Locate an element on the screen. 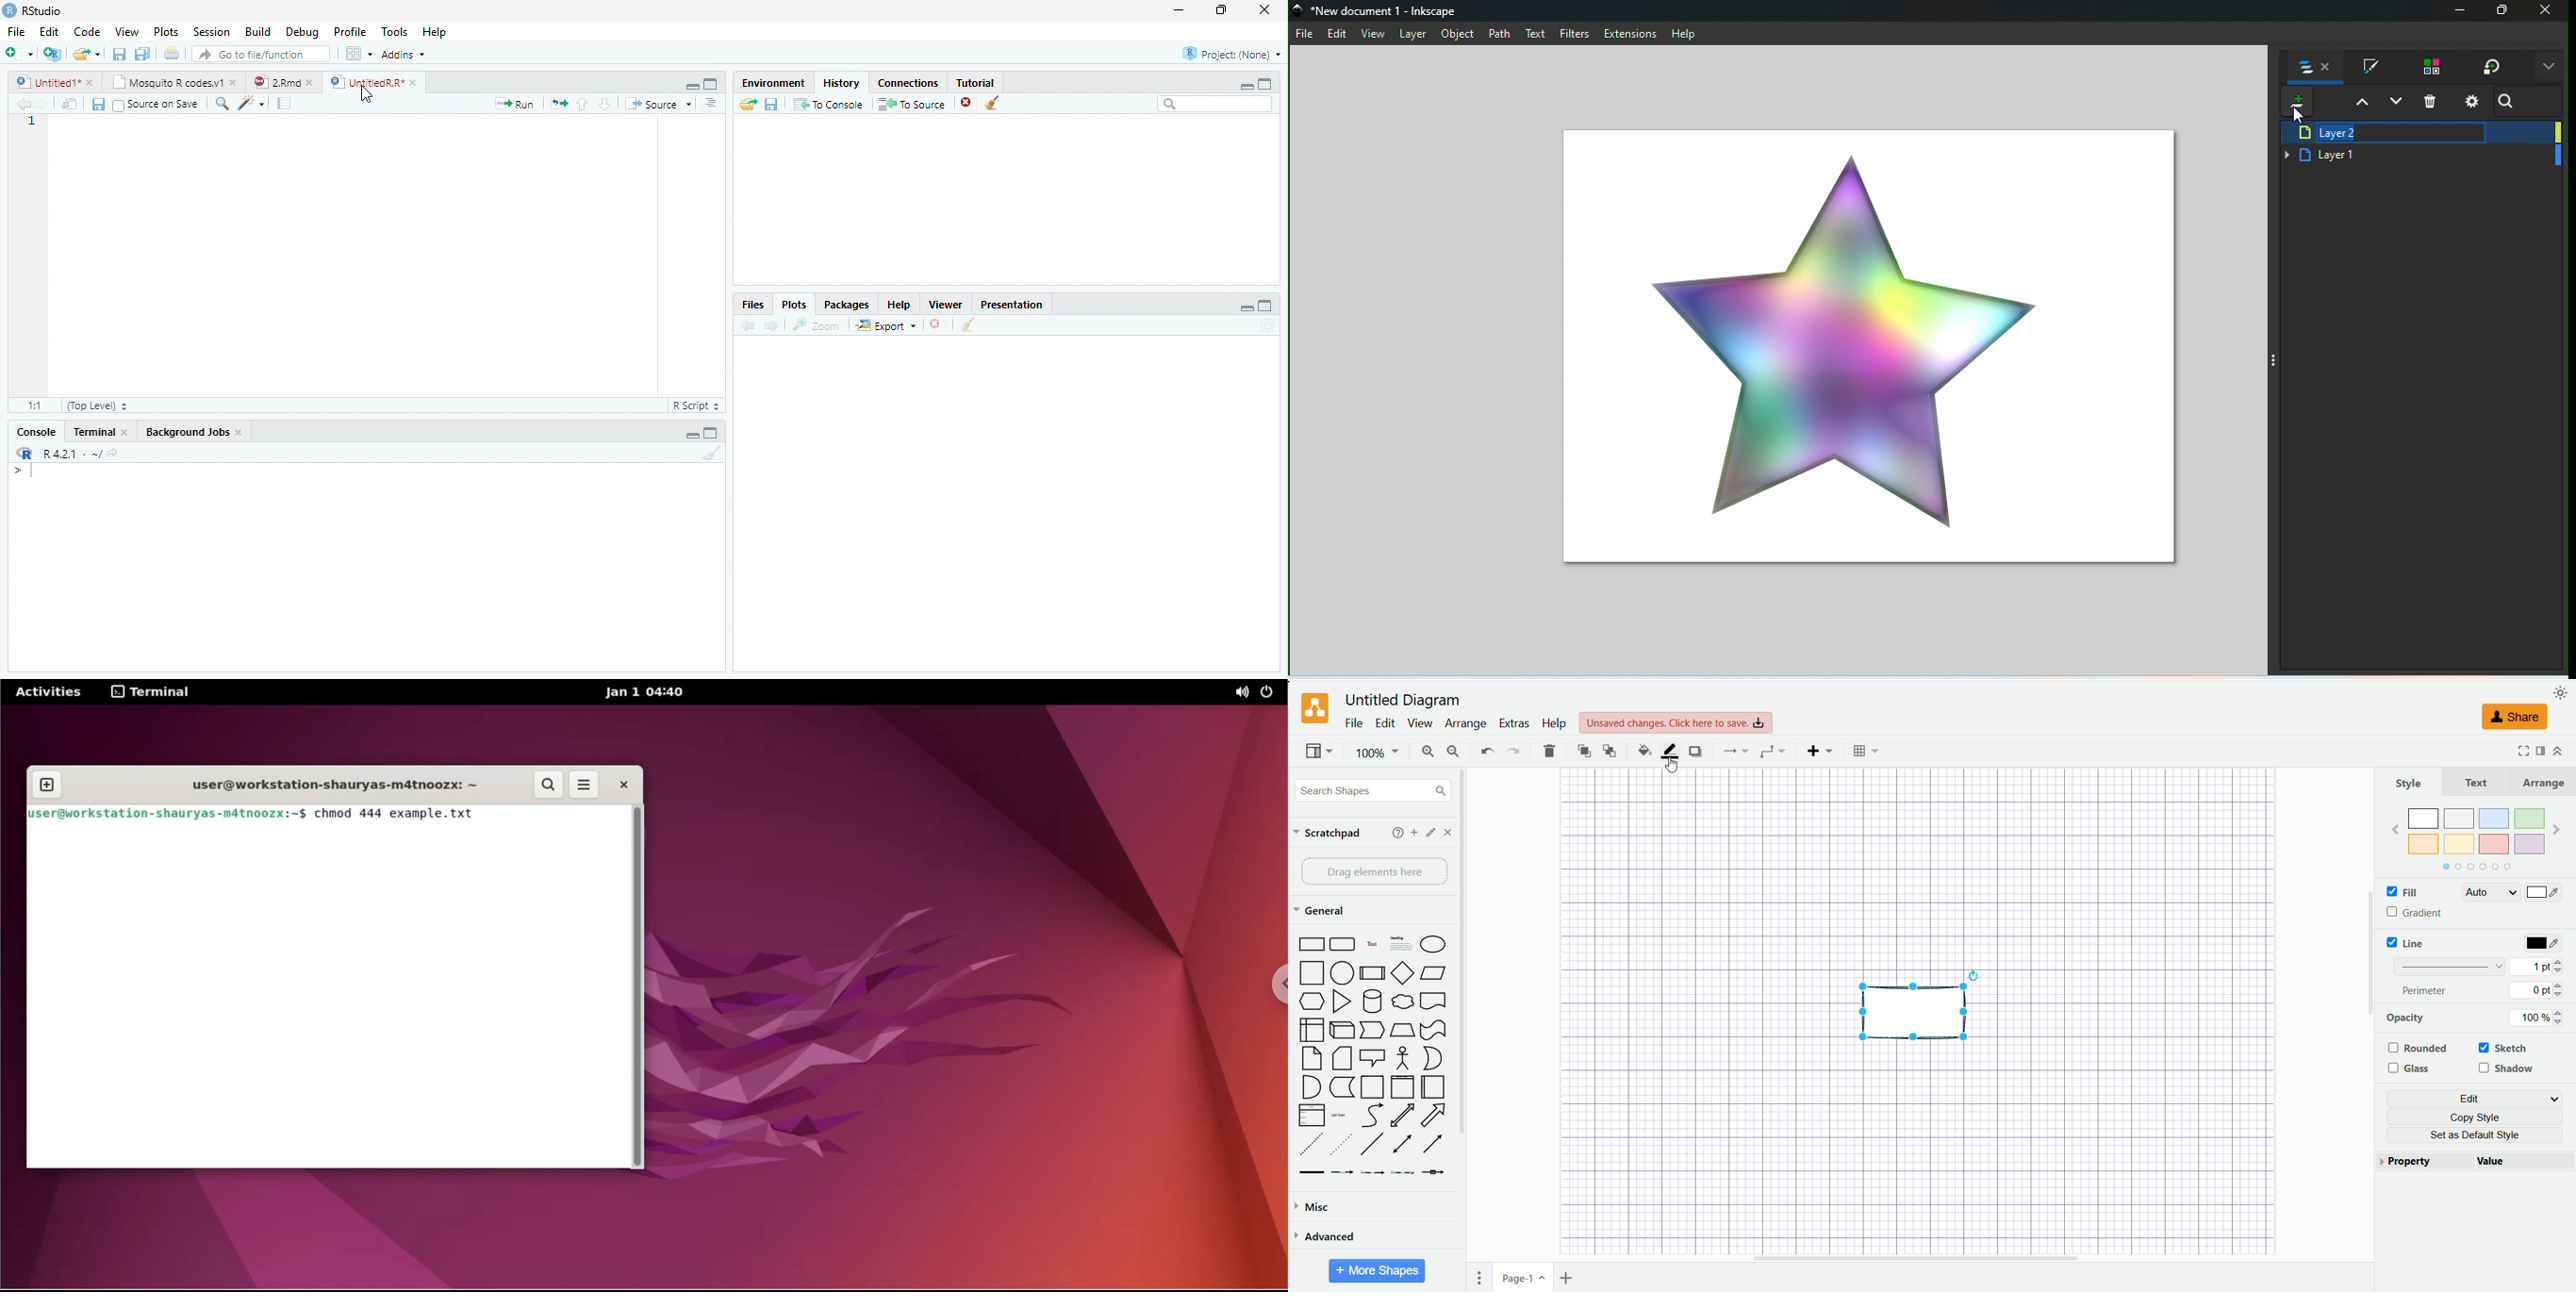  zoom out is located at coordinates (1454, 751).